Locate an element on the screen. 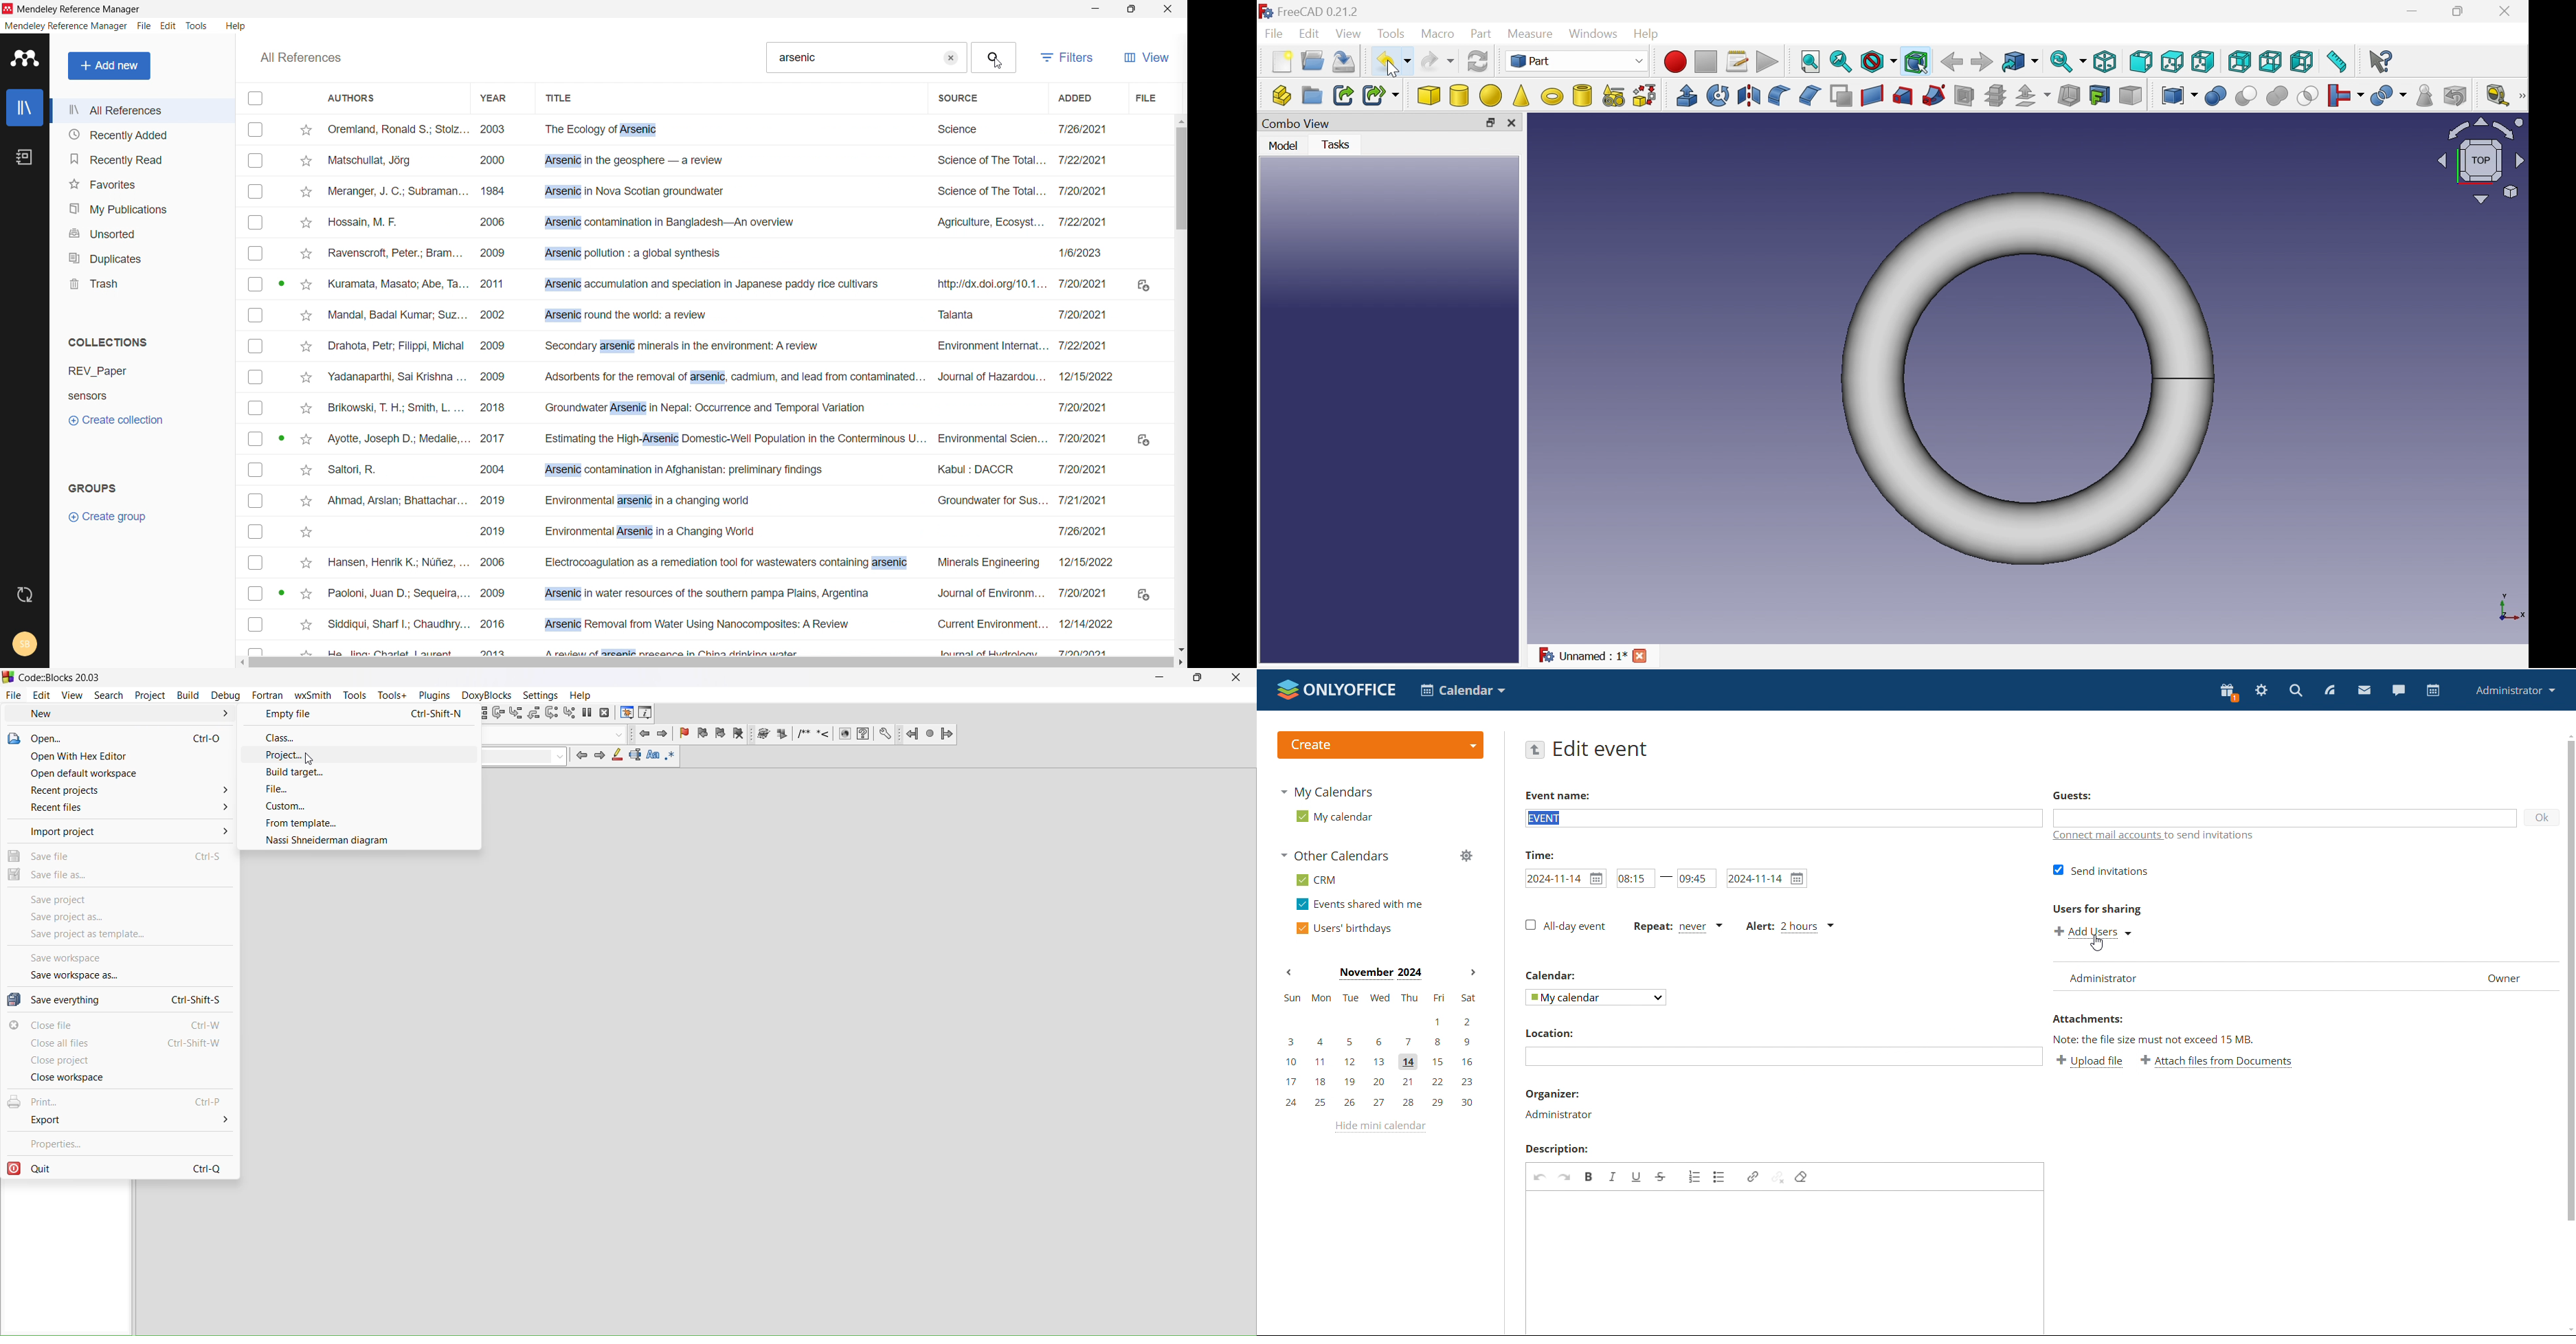 This screenshot has width=2576, height=1344. Add to favorites is located at coordinates (305, 562).